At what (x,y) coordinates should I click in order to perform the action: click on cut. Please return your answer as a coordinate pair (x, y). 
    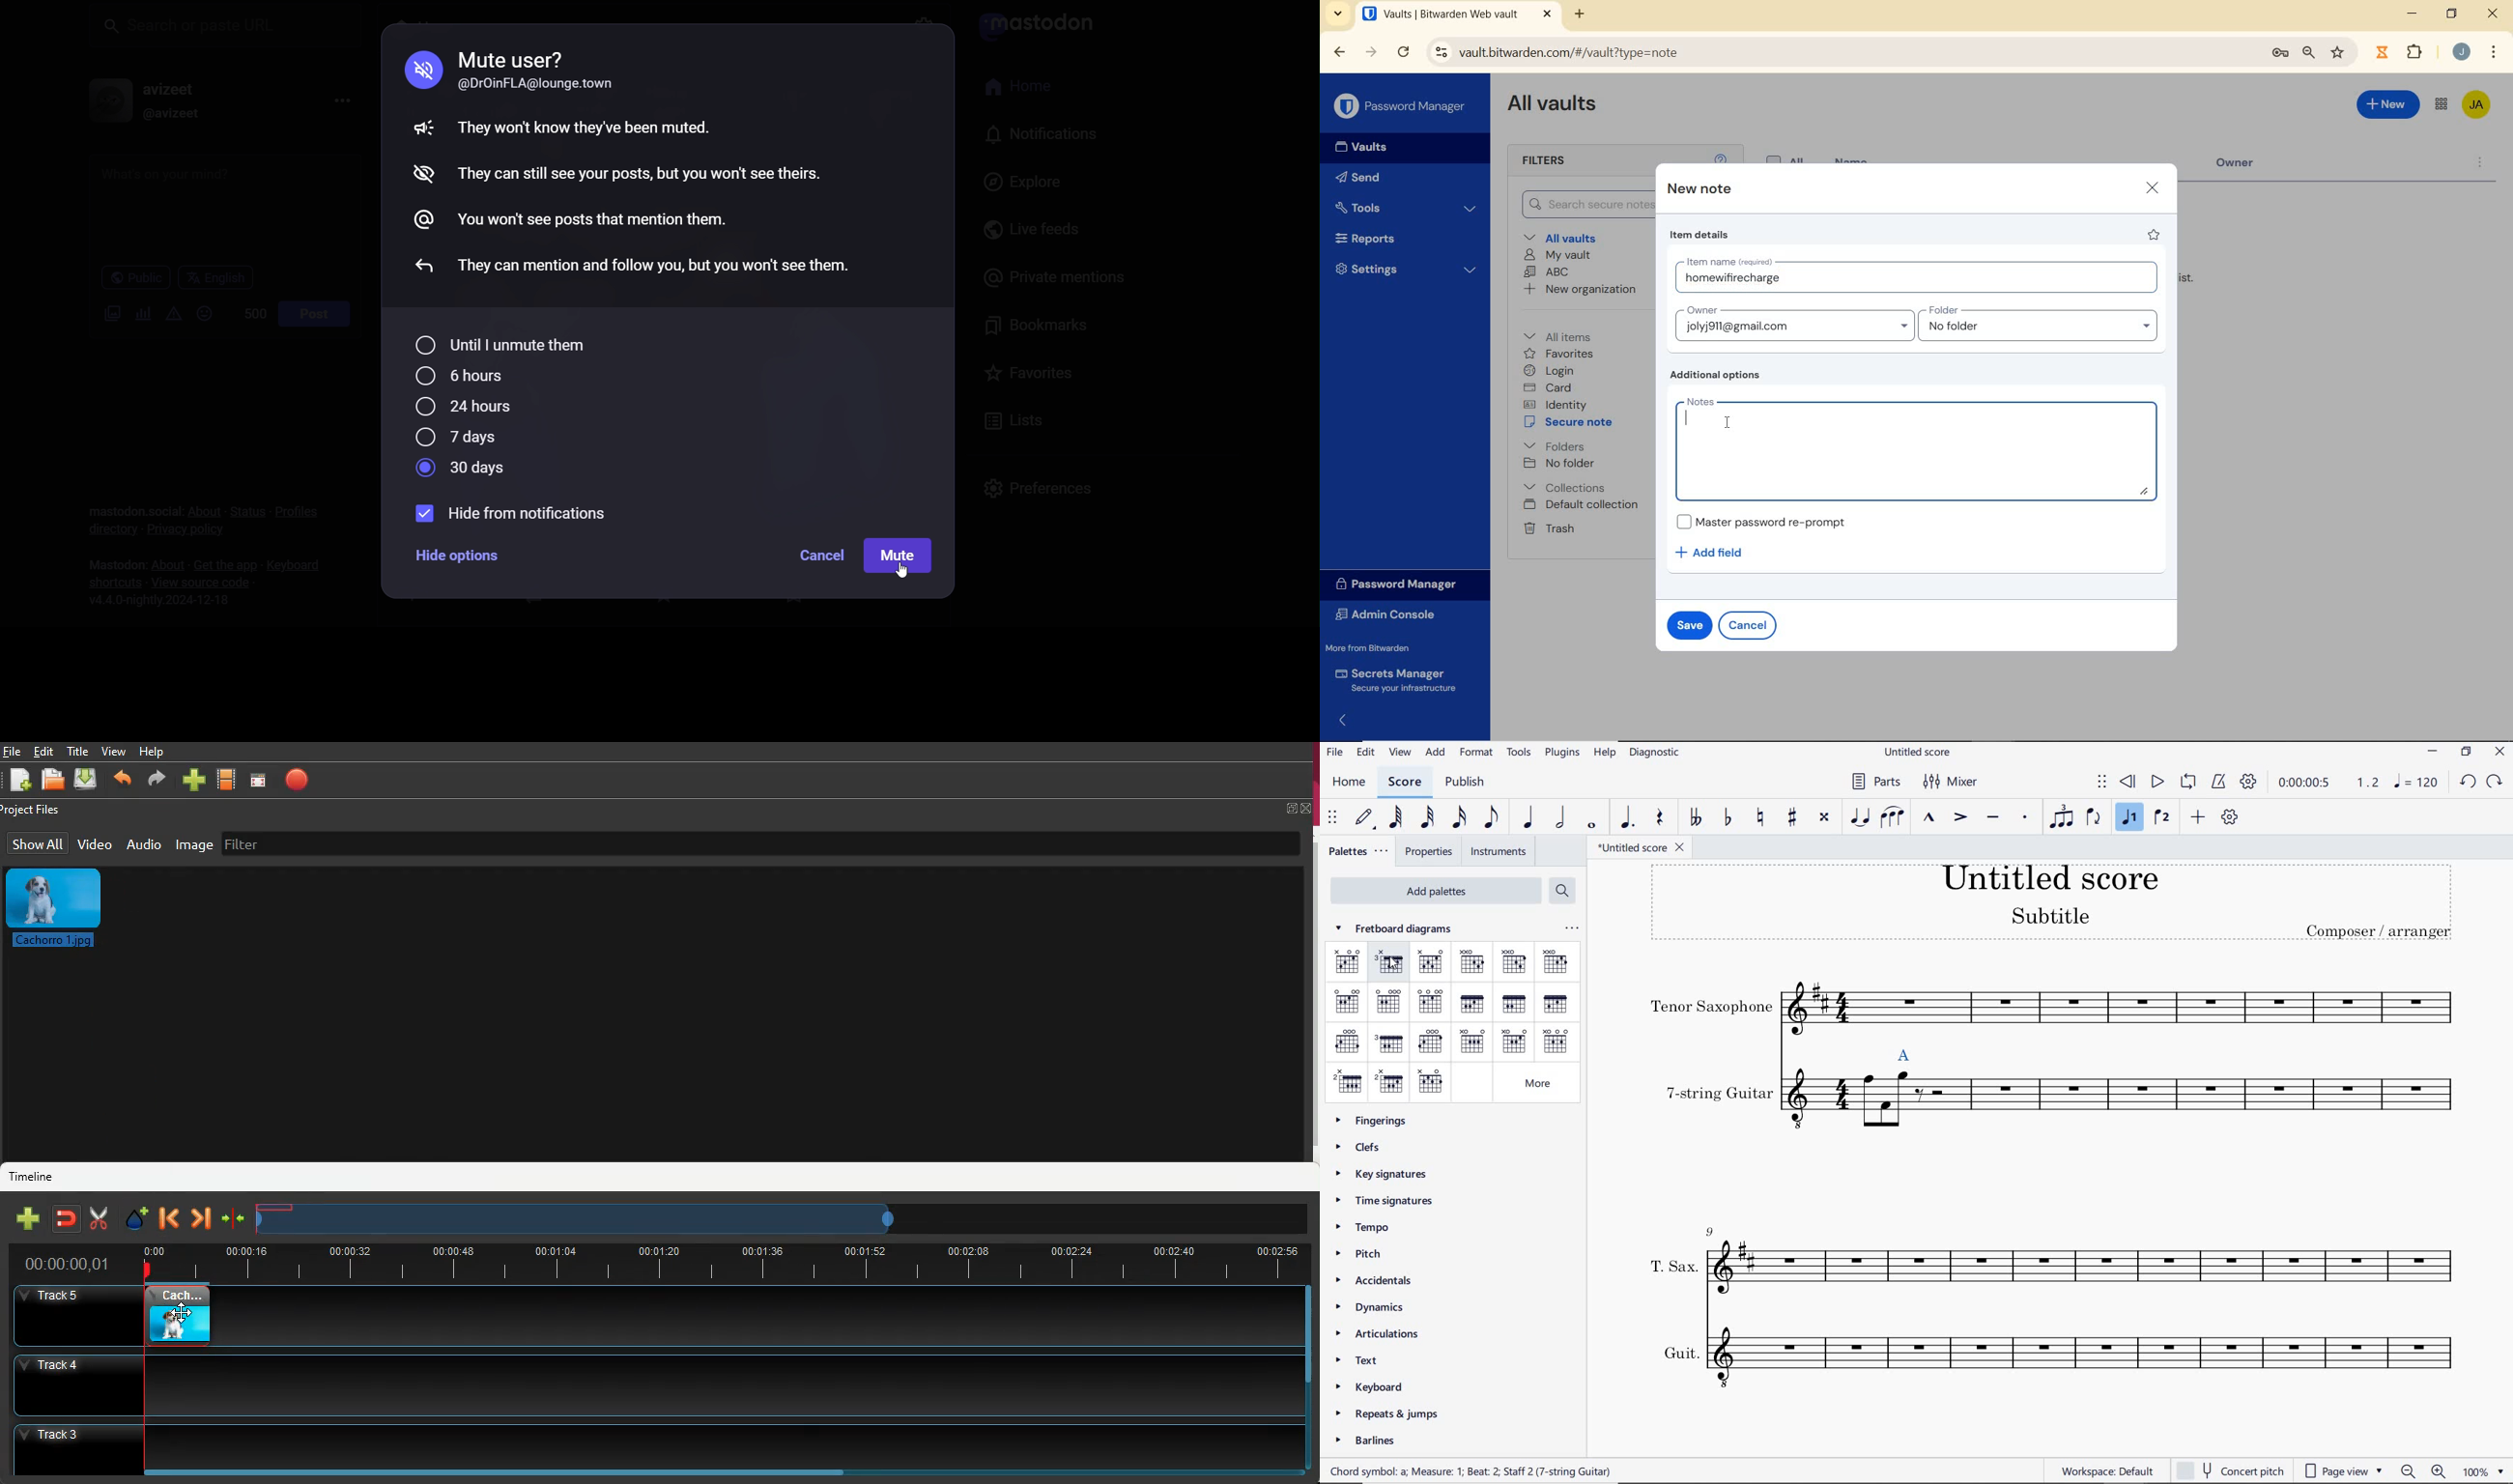
    Looking at the image, I should click on (99, 1218).